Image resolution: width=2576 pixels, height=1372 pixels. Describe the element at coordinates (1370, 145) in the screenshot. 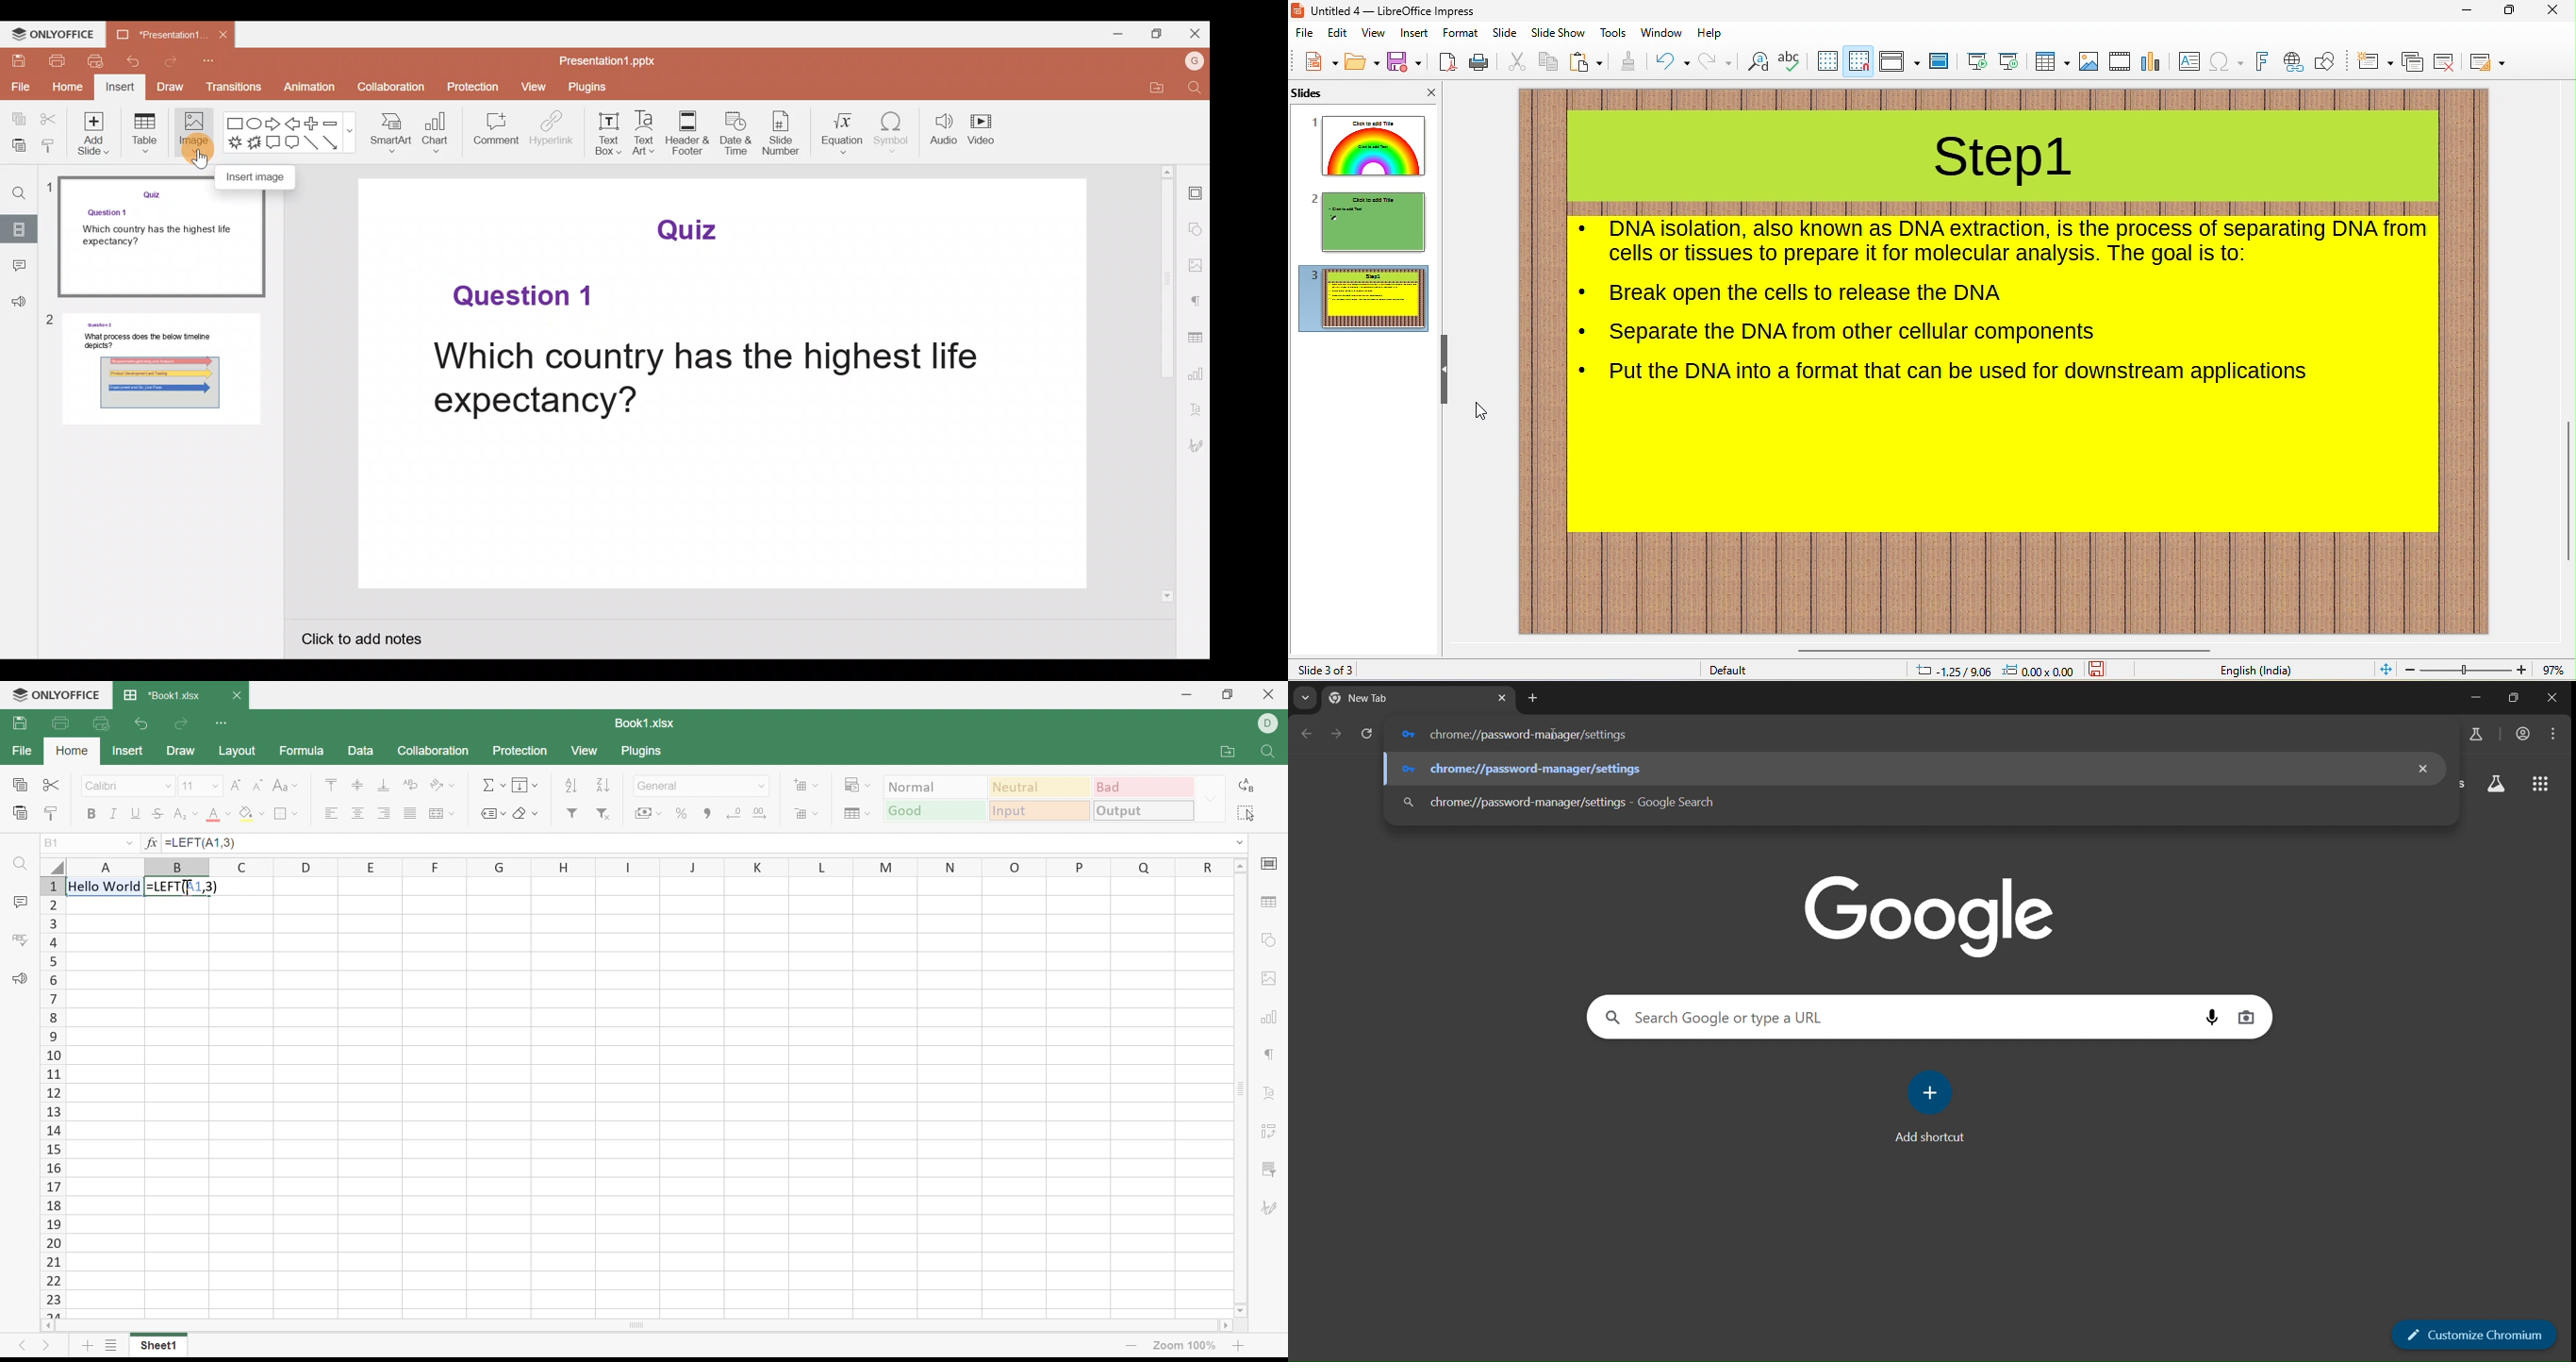

I see `slide1` at that location.